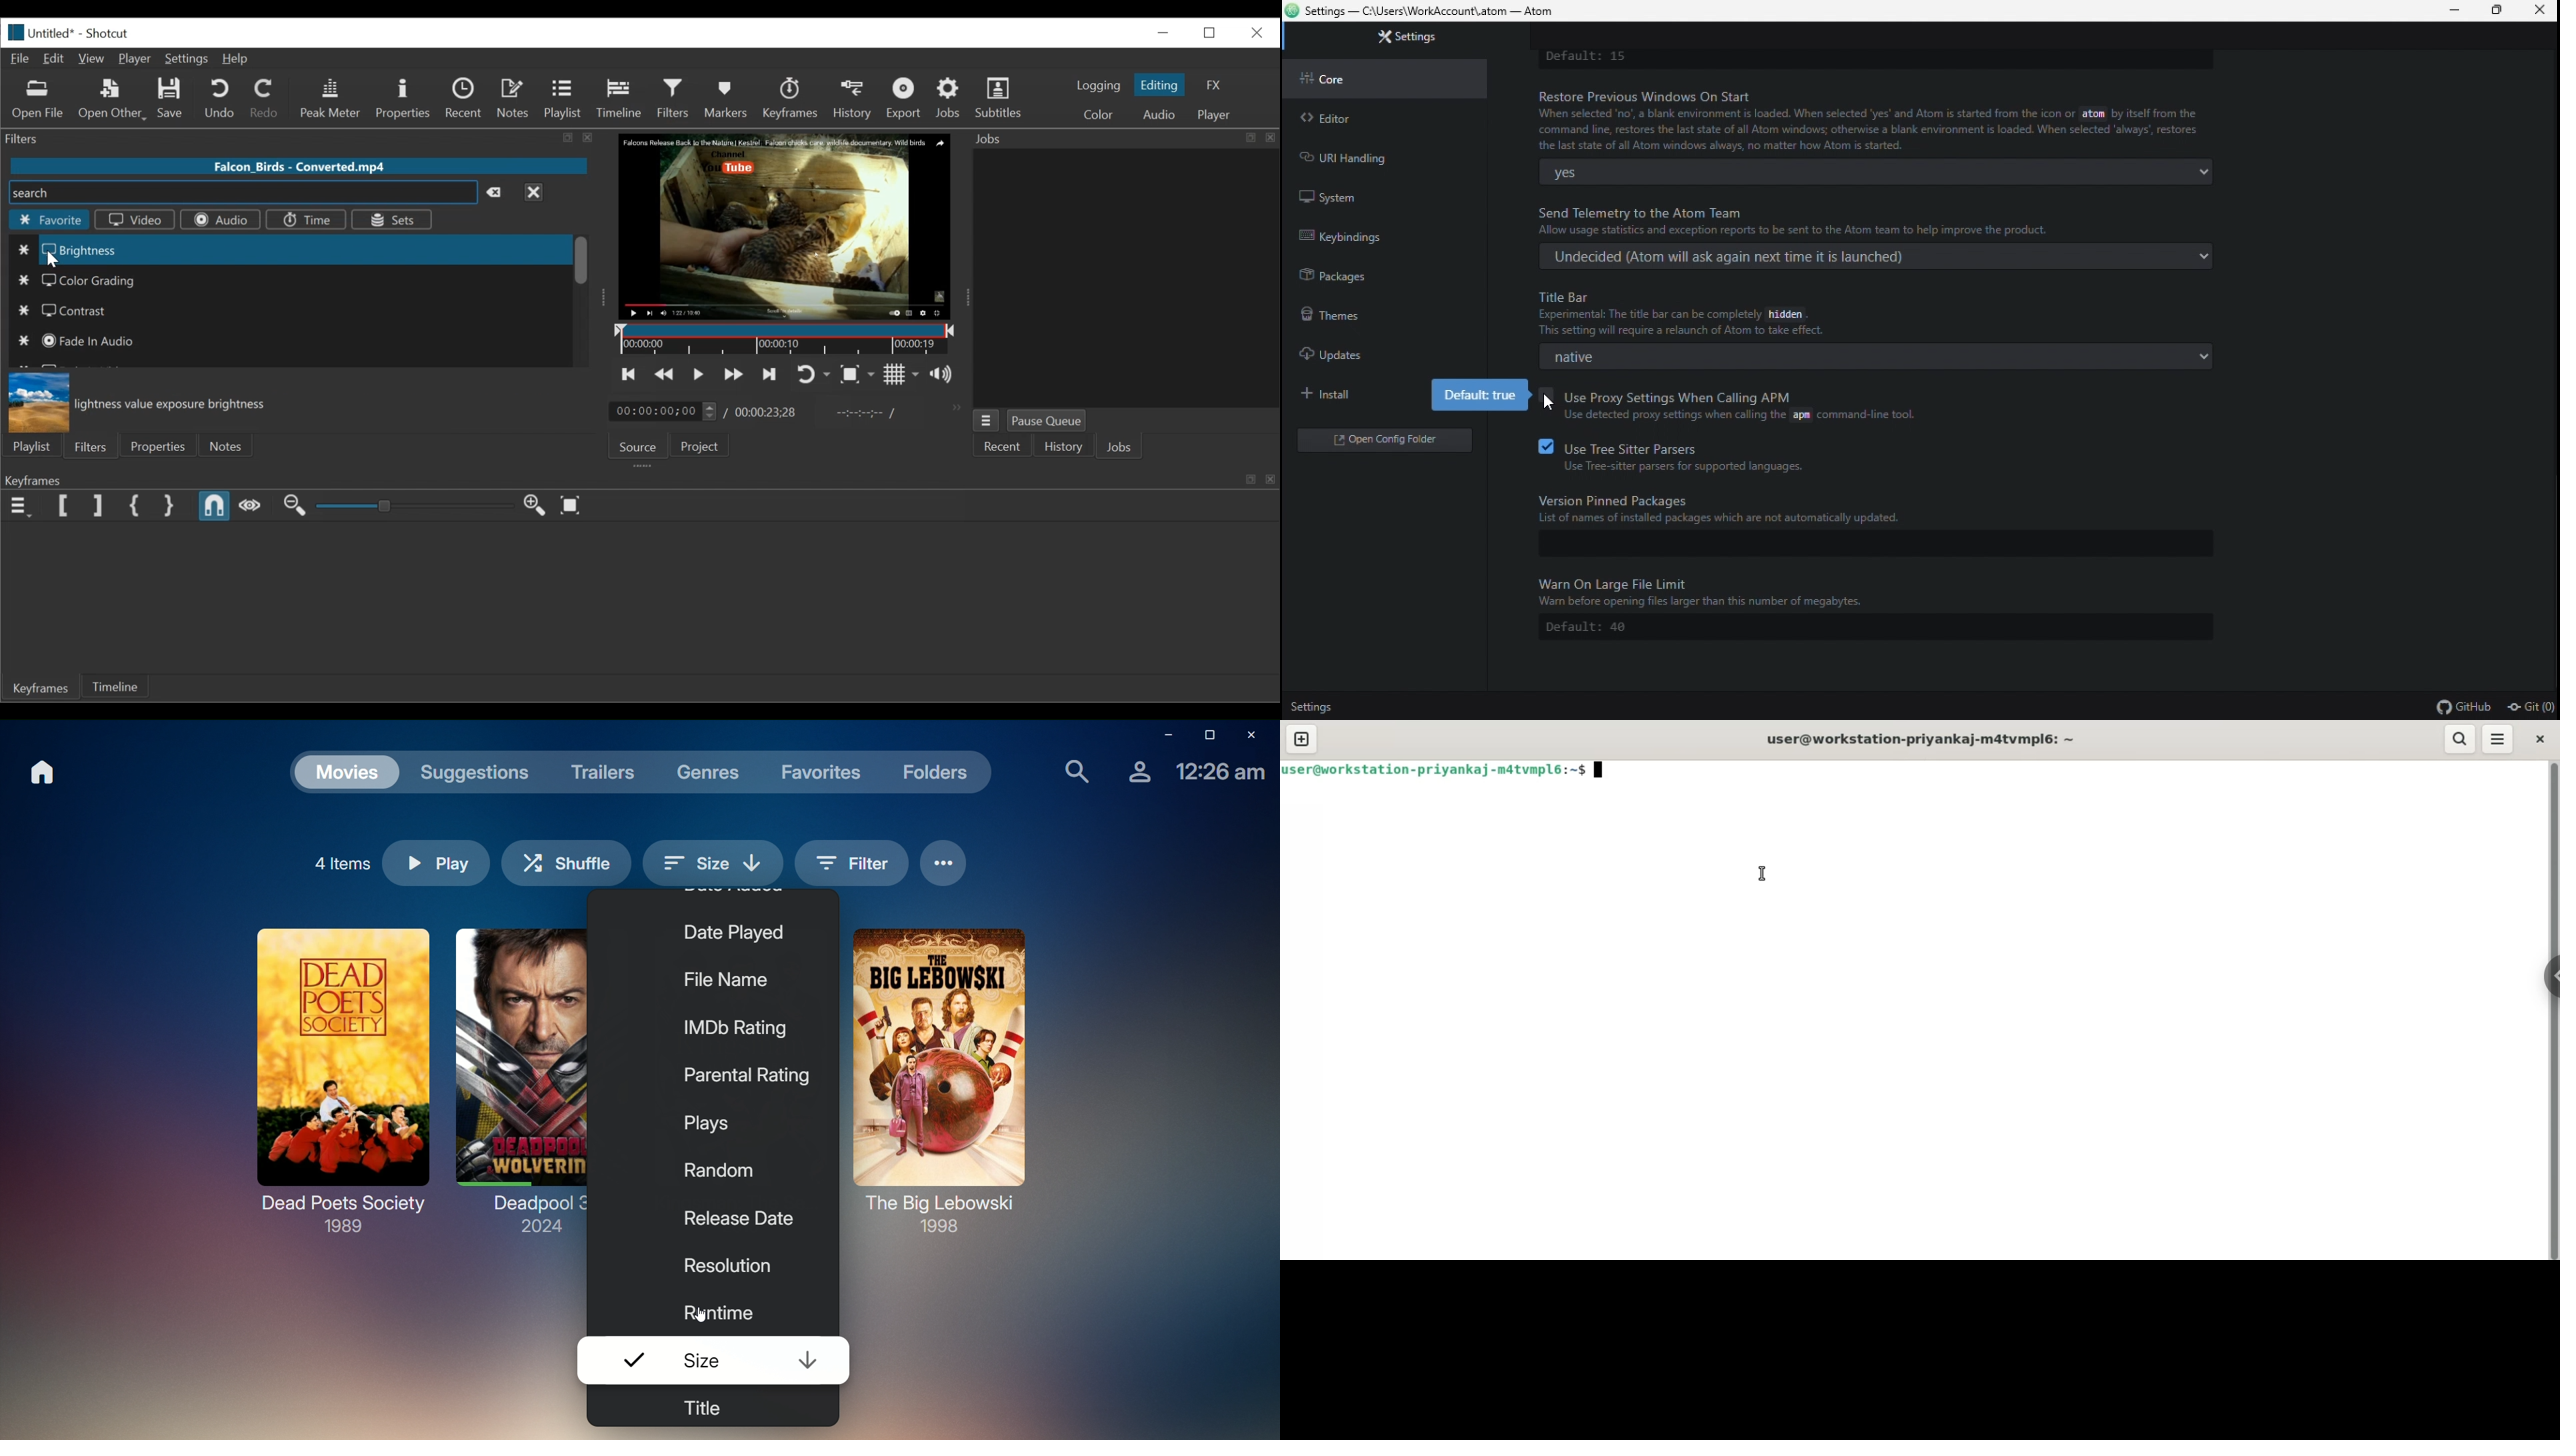  I want to click on Clear search, so click(495, 193).